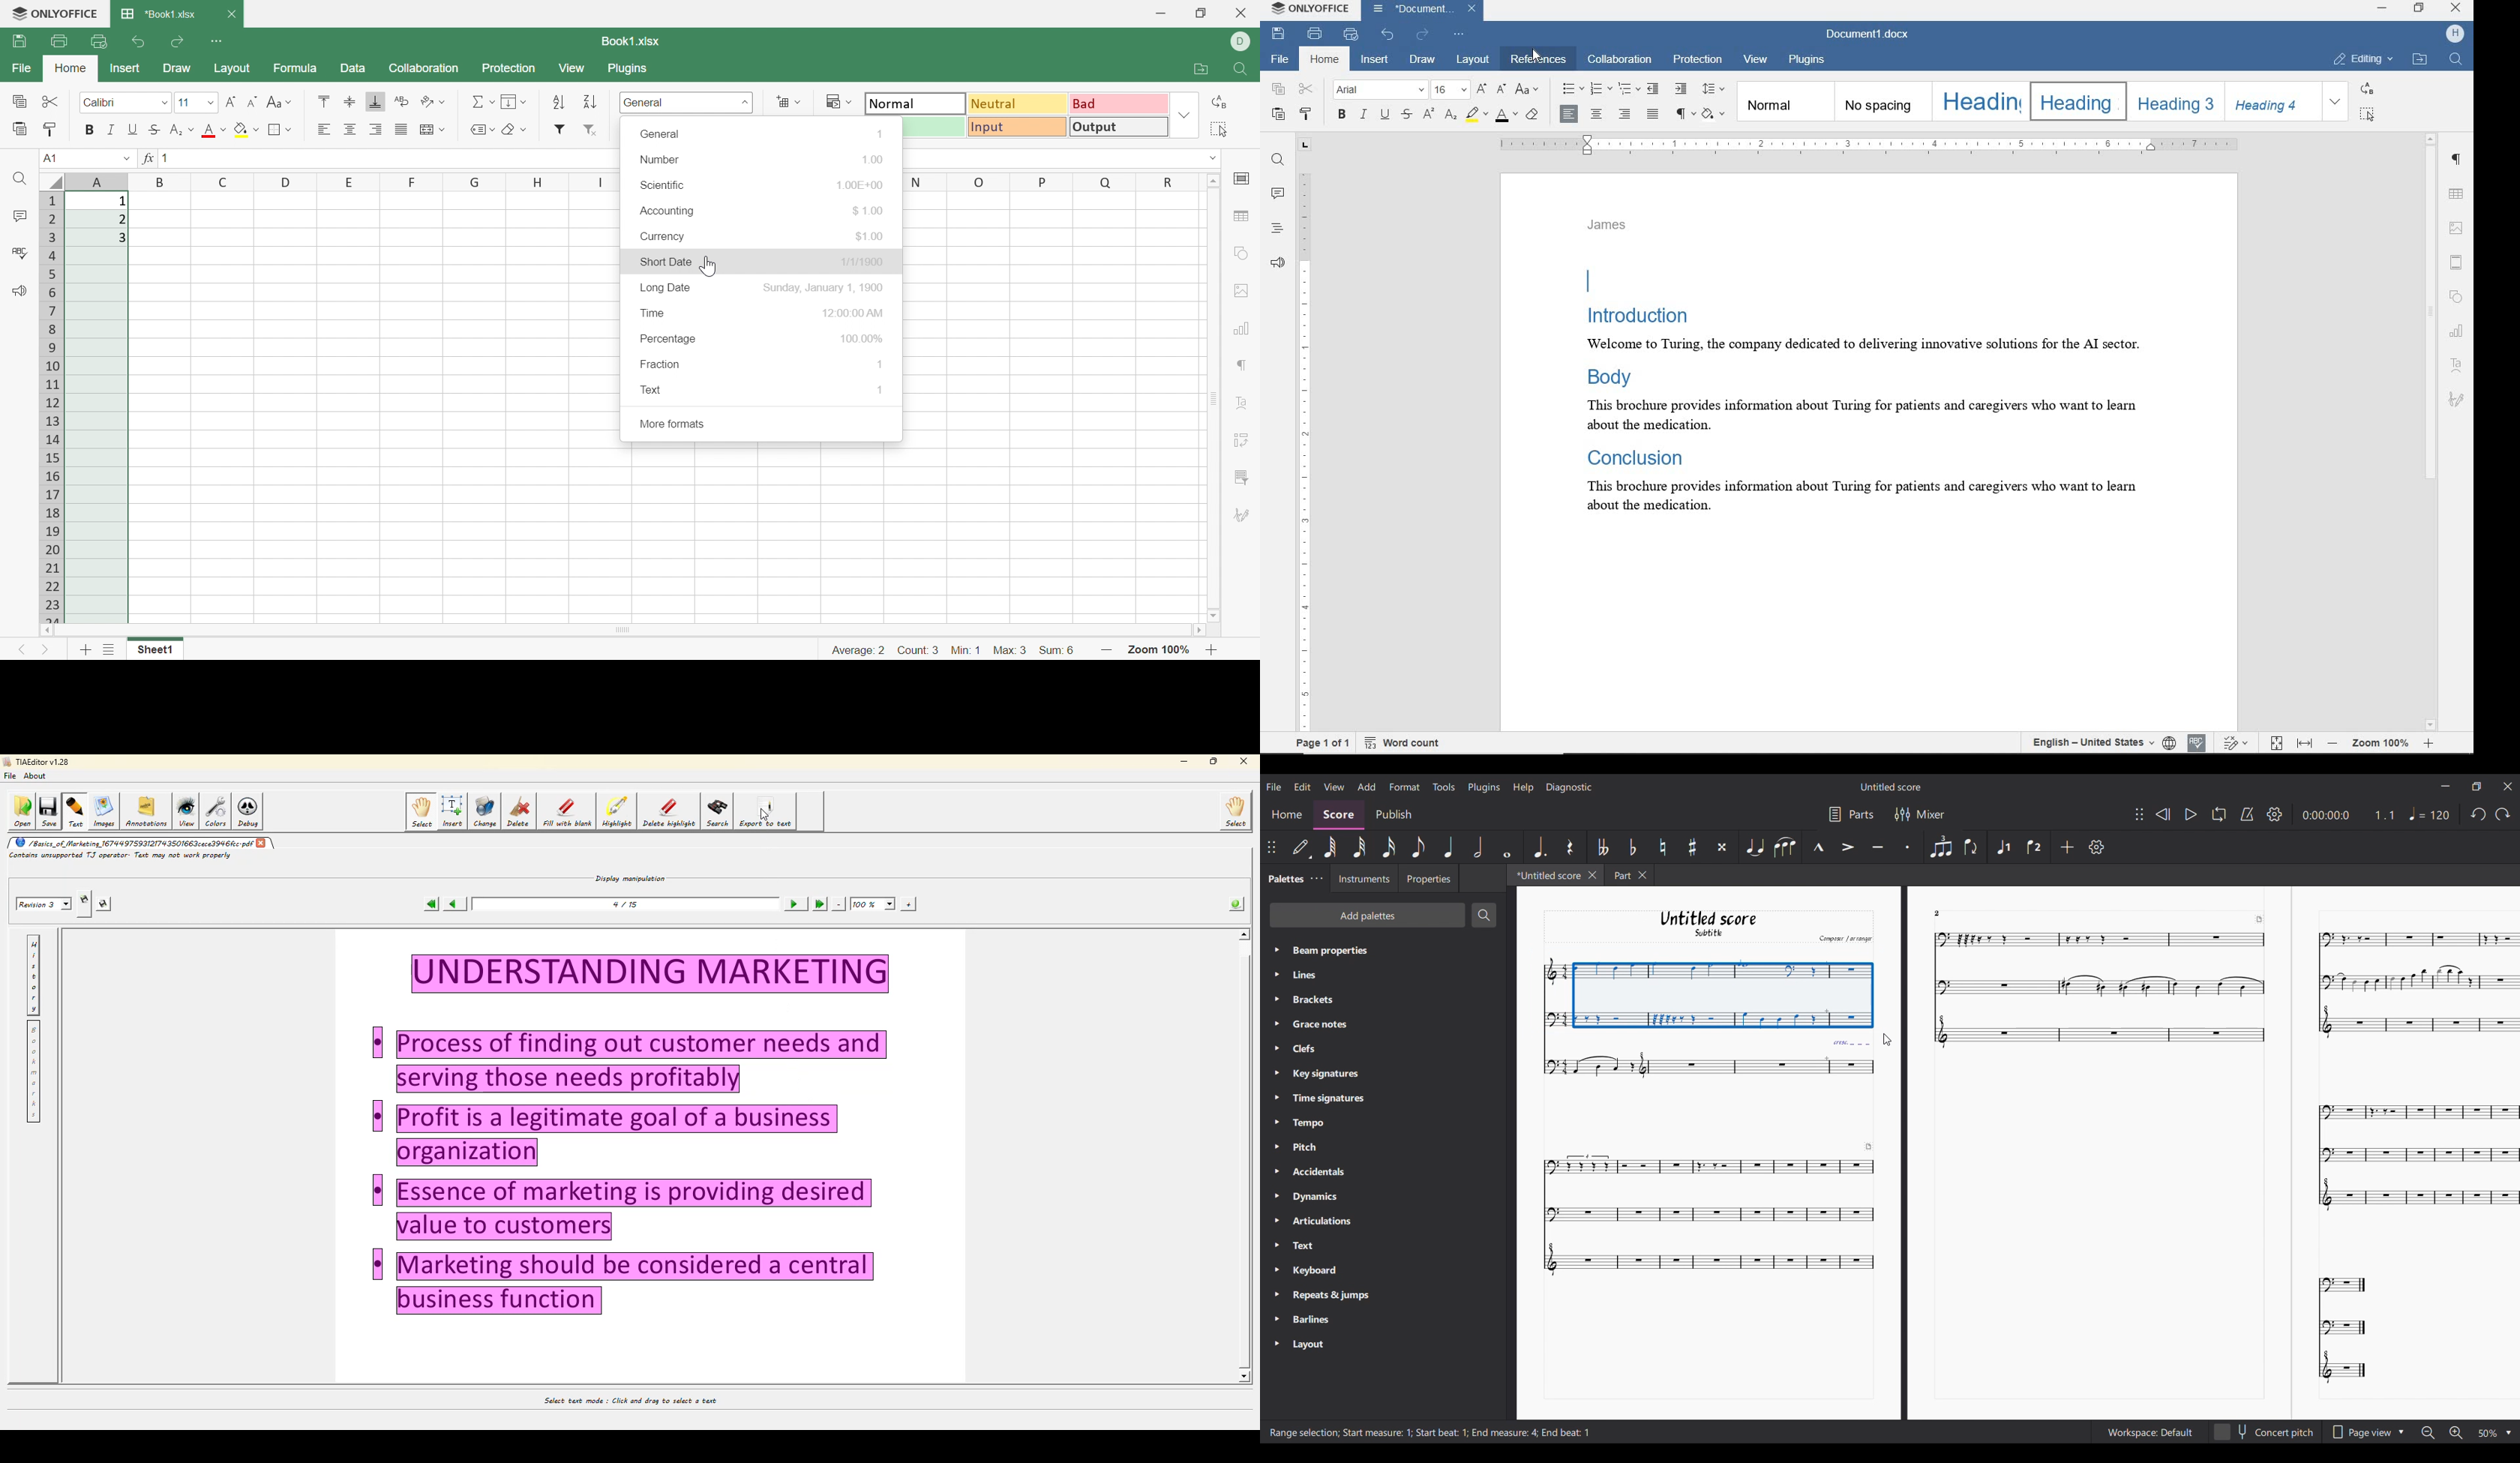  Describe the element at coordinates (1212, 616) in the screenshot. I see `Scroll down` at that location.